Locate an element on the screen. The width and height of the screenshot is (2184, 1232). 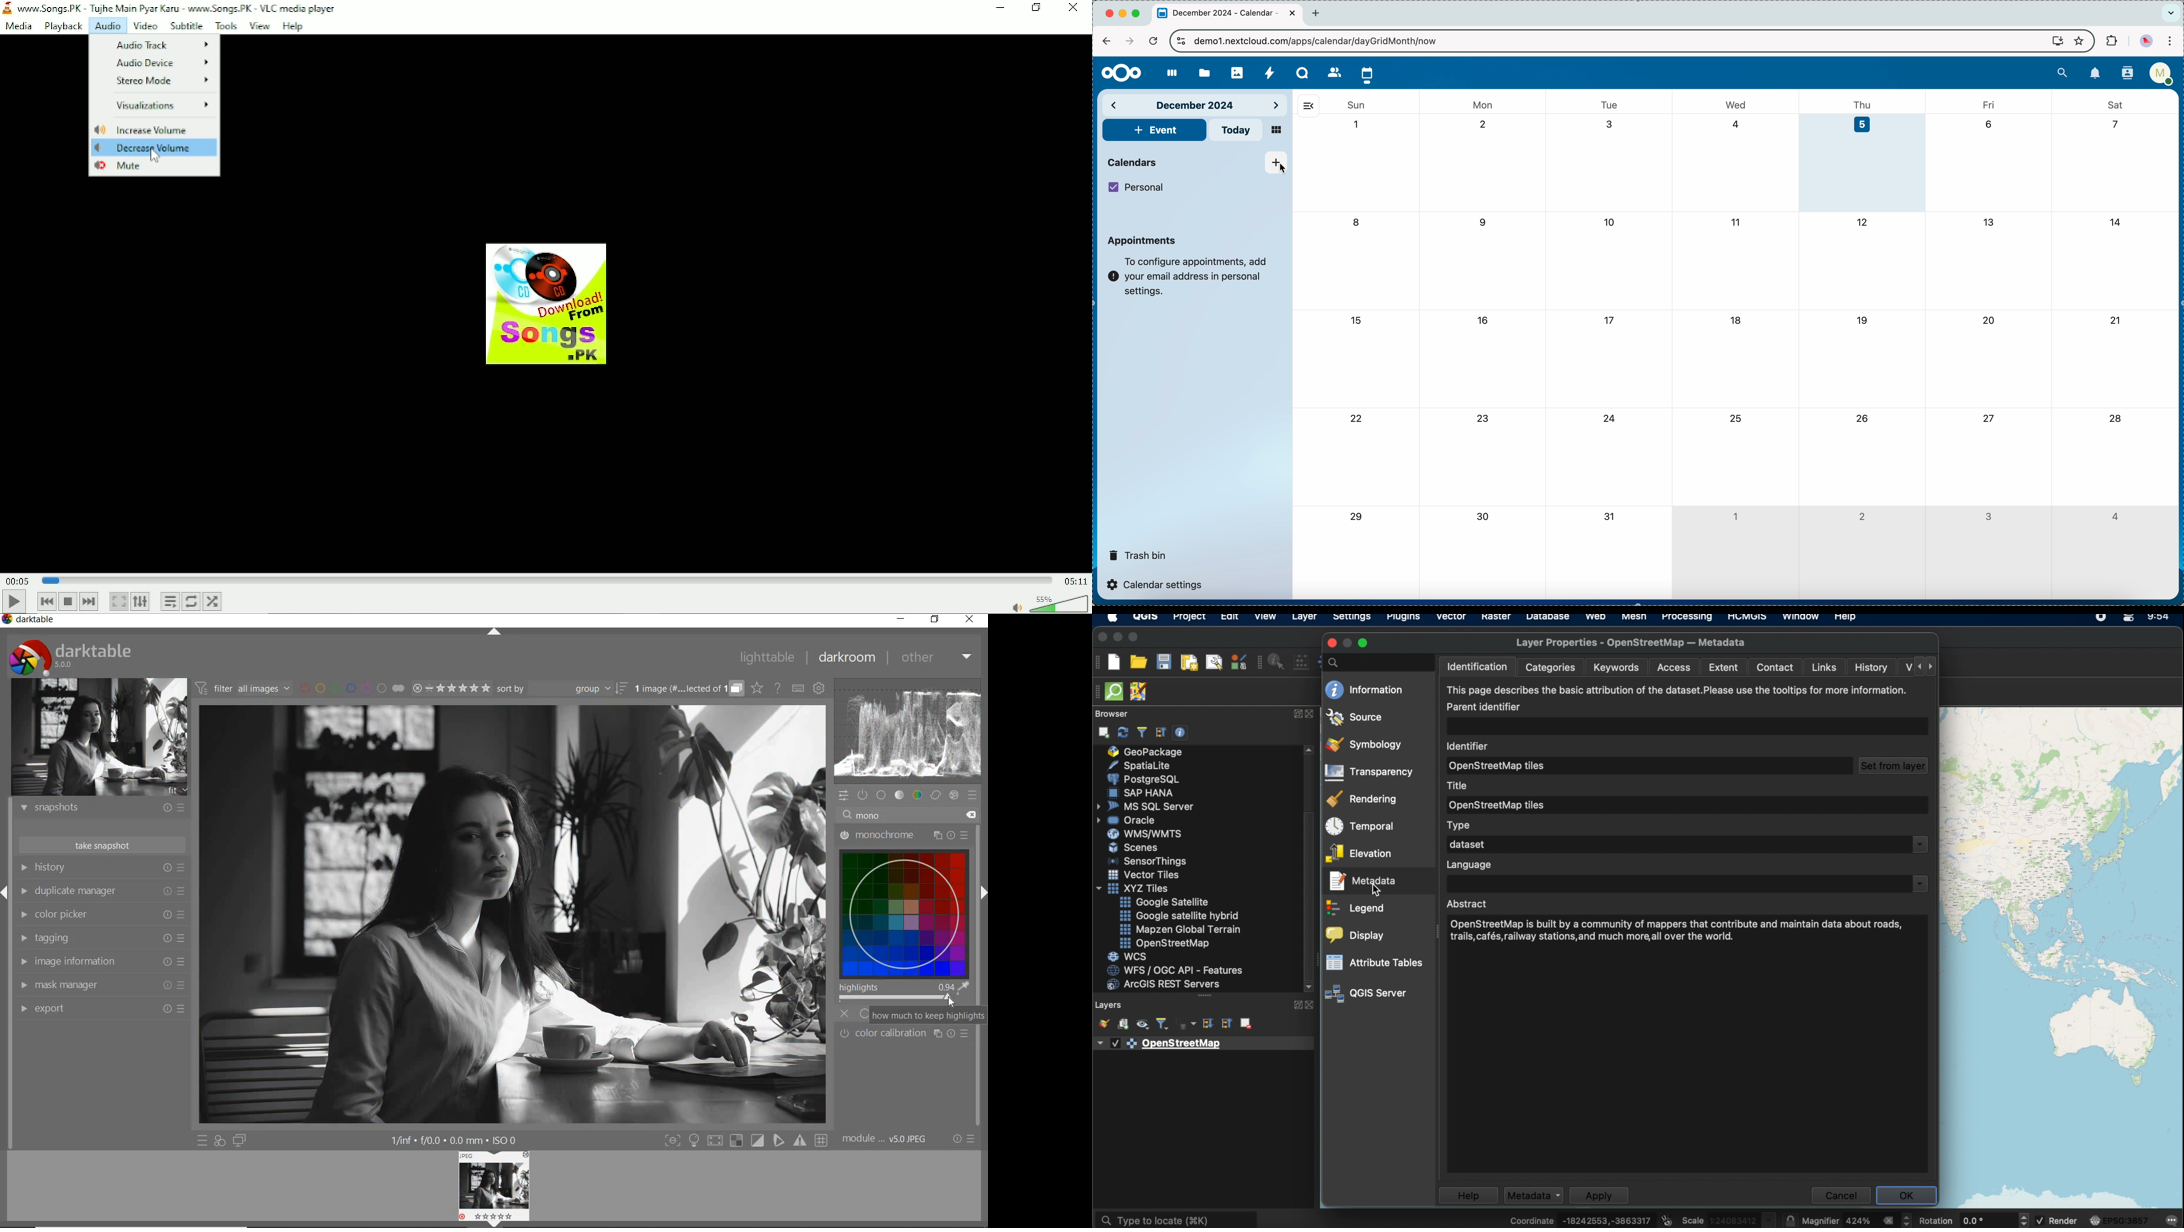
mon is located at coordinates (1484, 102).